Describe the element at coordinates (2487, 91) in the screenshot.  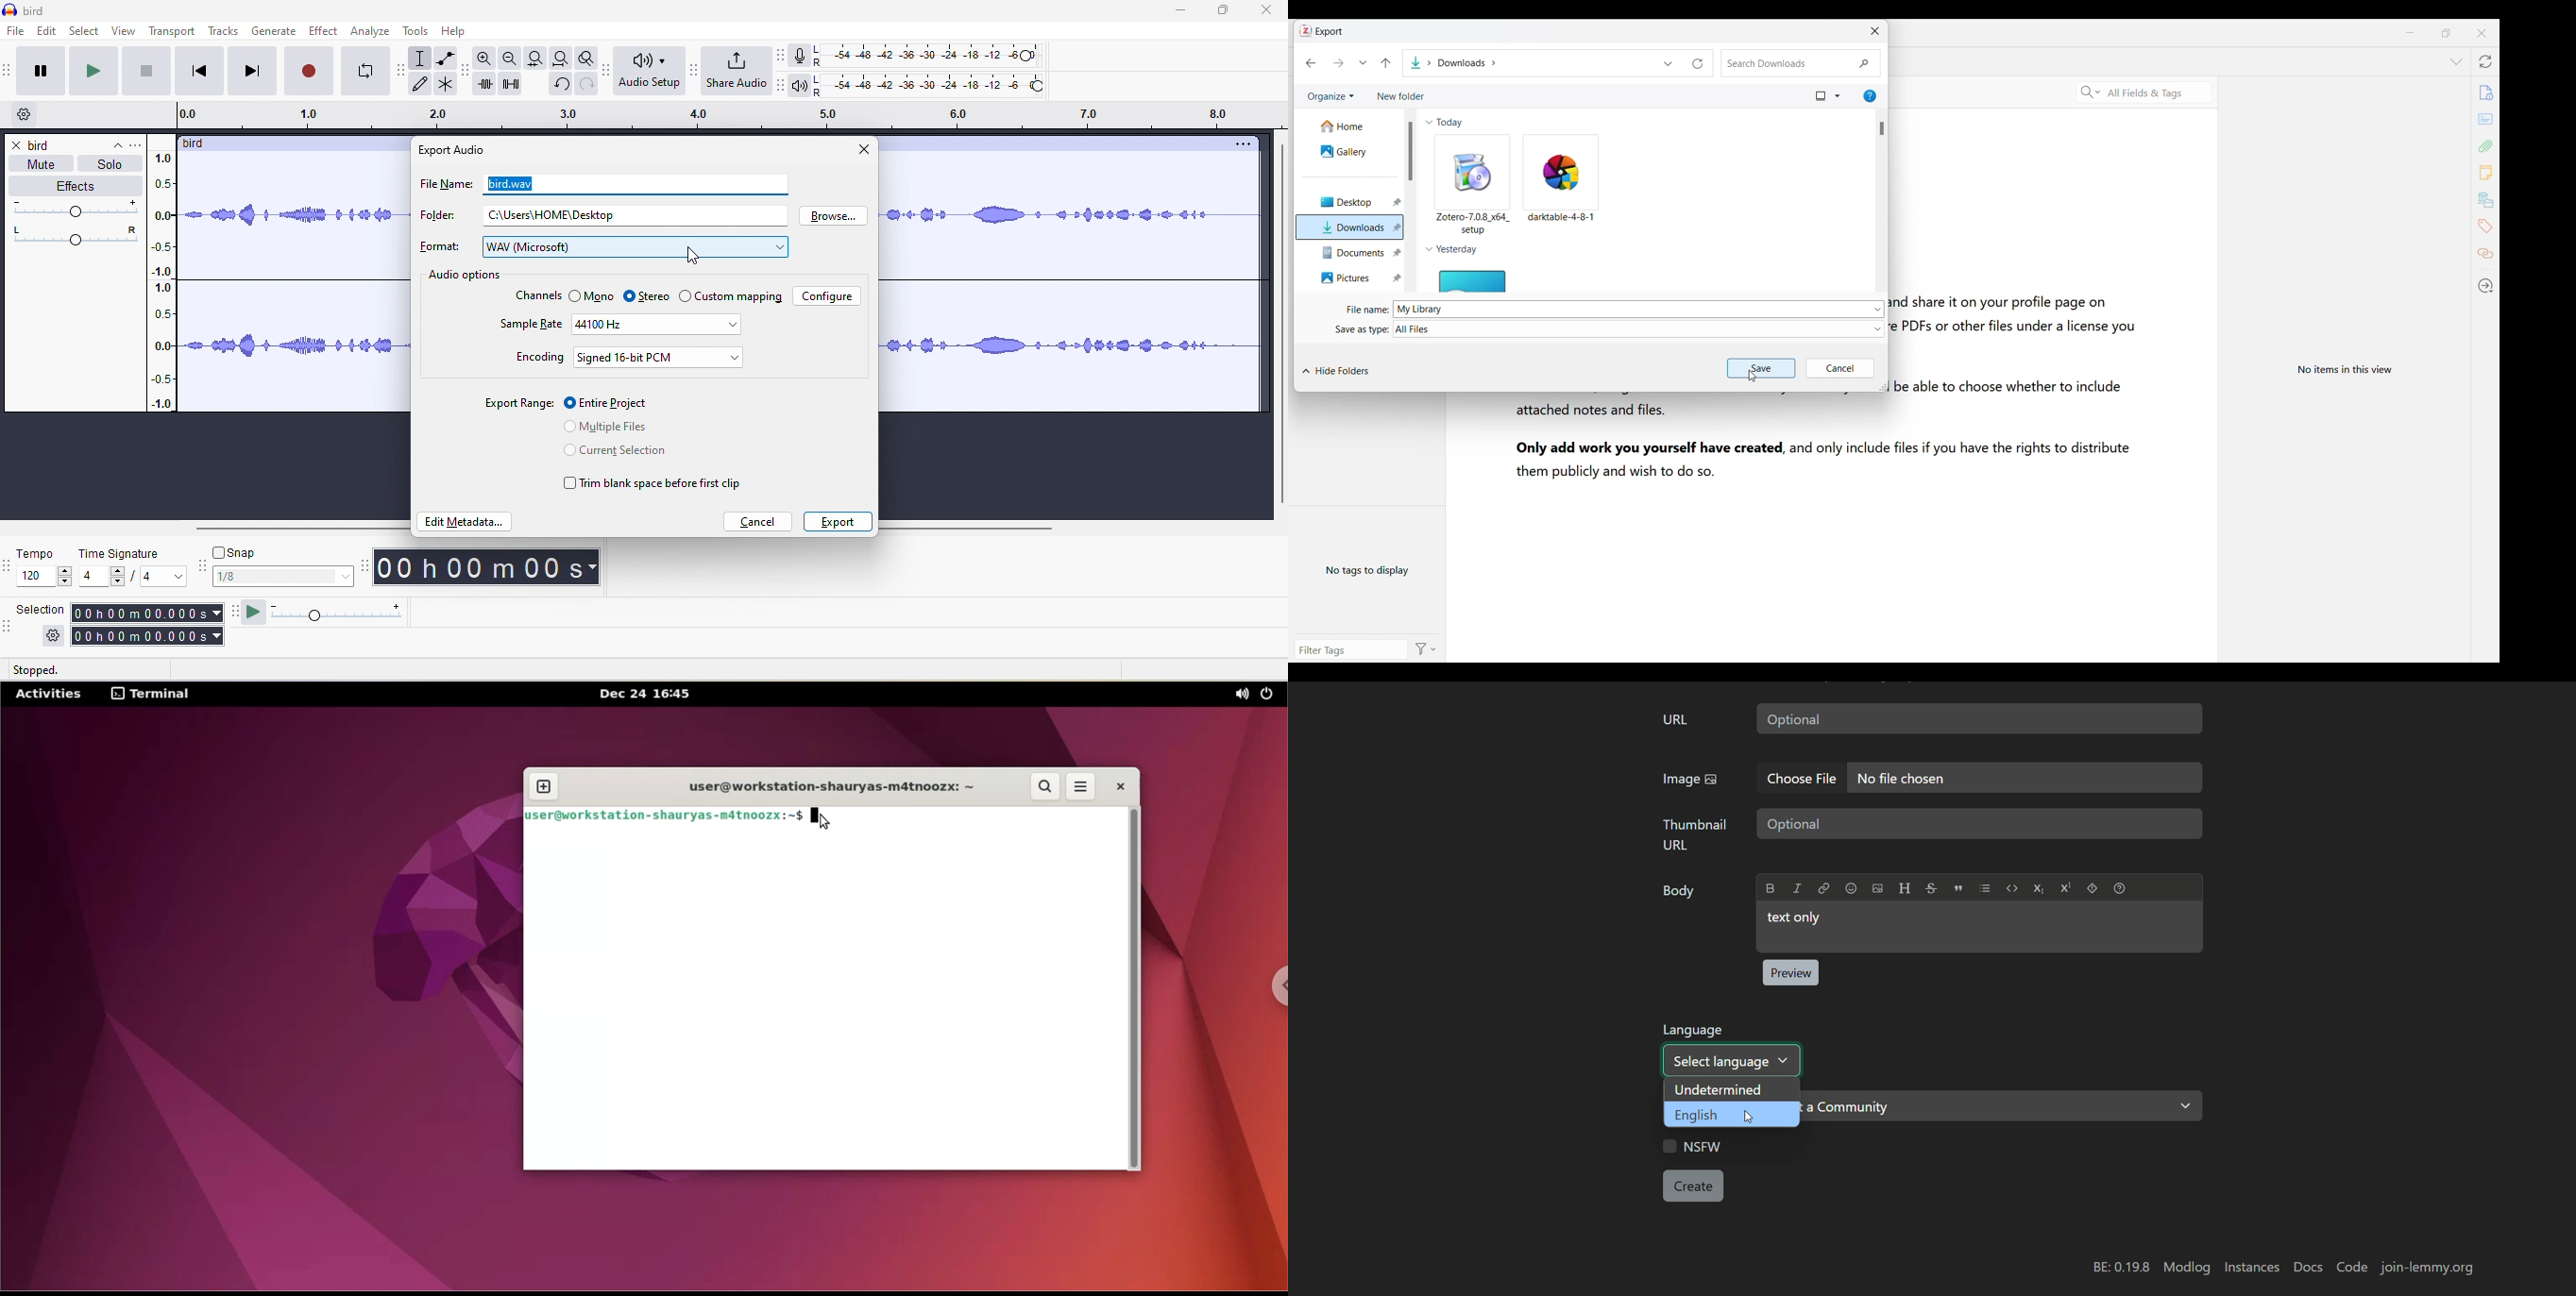
I see `Info` at that location.